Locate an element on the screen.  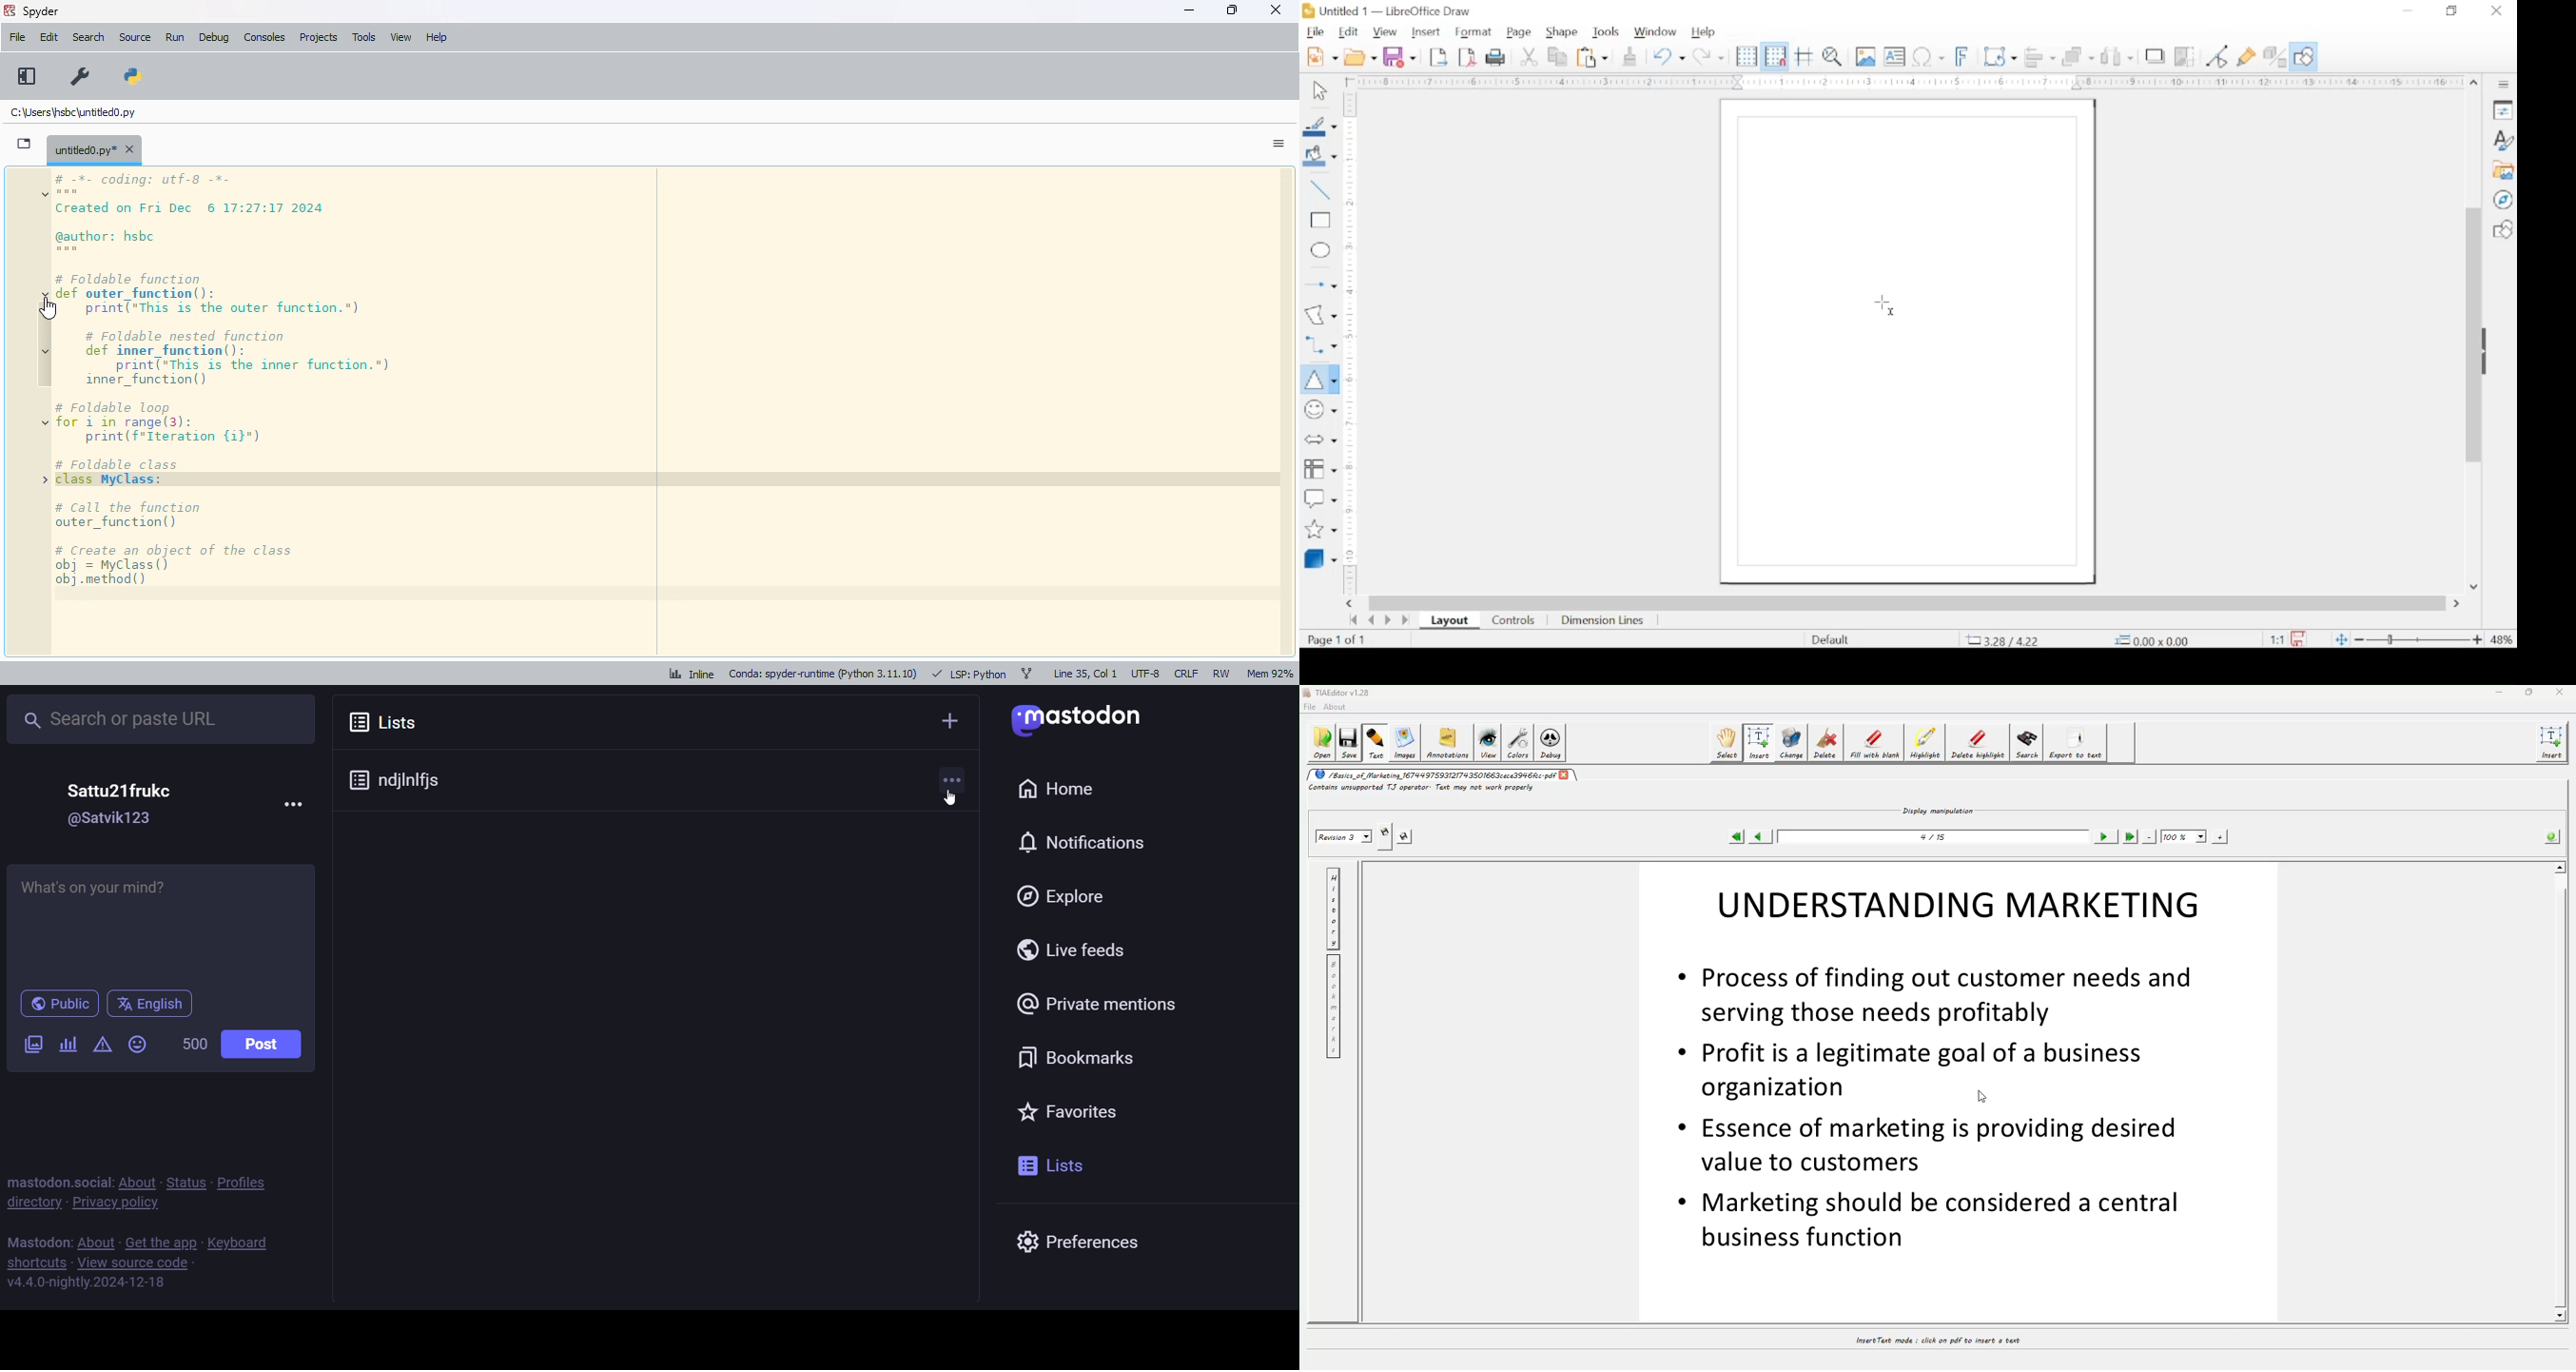
explore is located at coordinates (1059, 896).